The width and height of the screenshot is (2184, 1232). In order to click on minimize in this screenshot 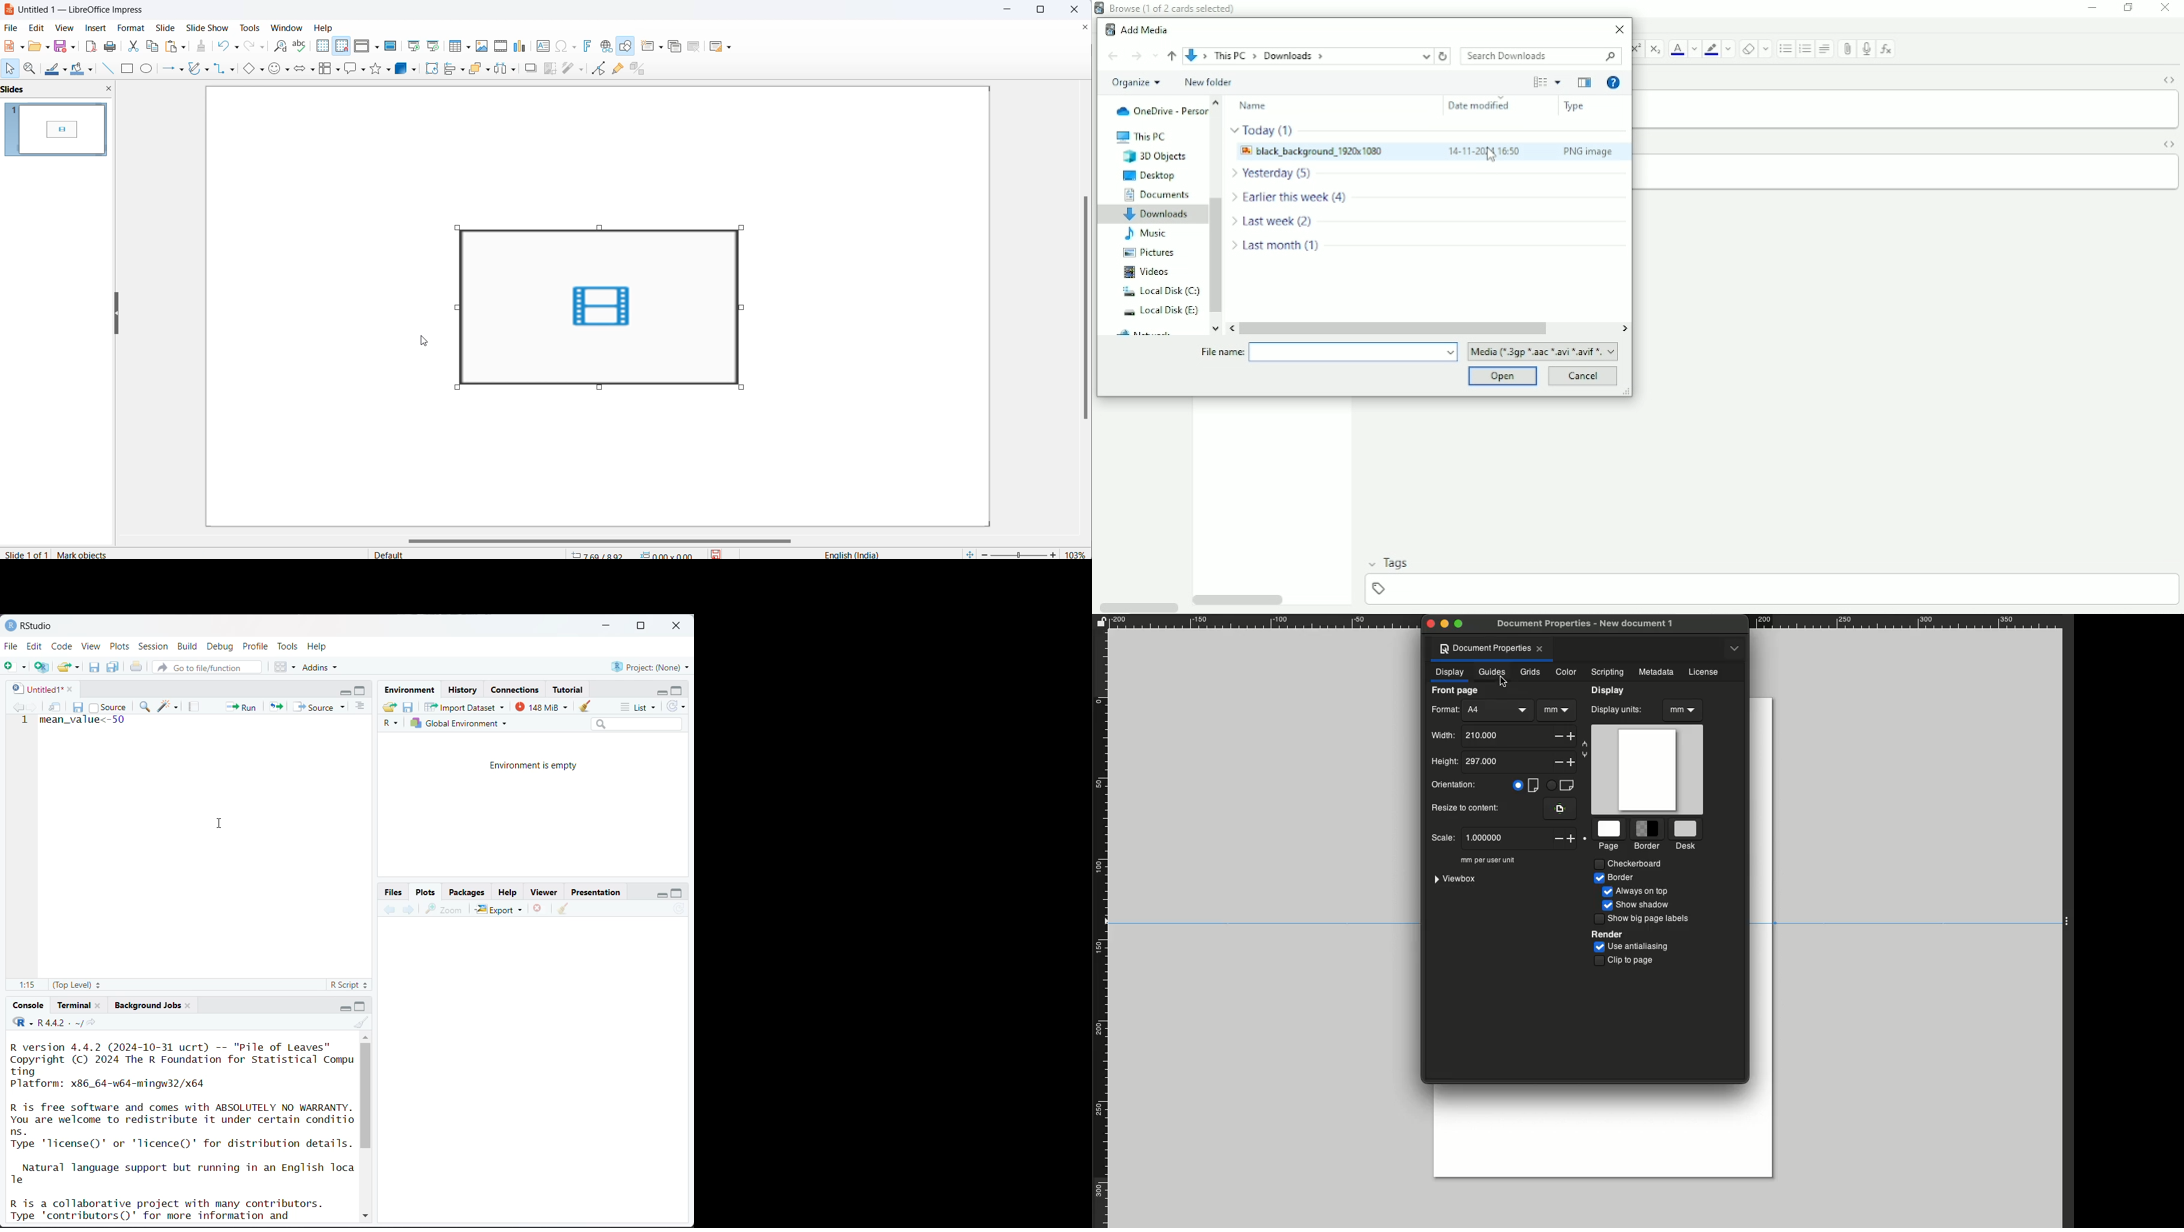, I will do `click(607, 626)`.